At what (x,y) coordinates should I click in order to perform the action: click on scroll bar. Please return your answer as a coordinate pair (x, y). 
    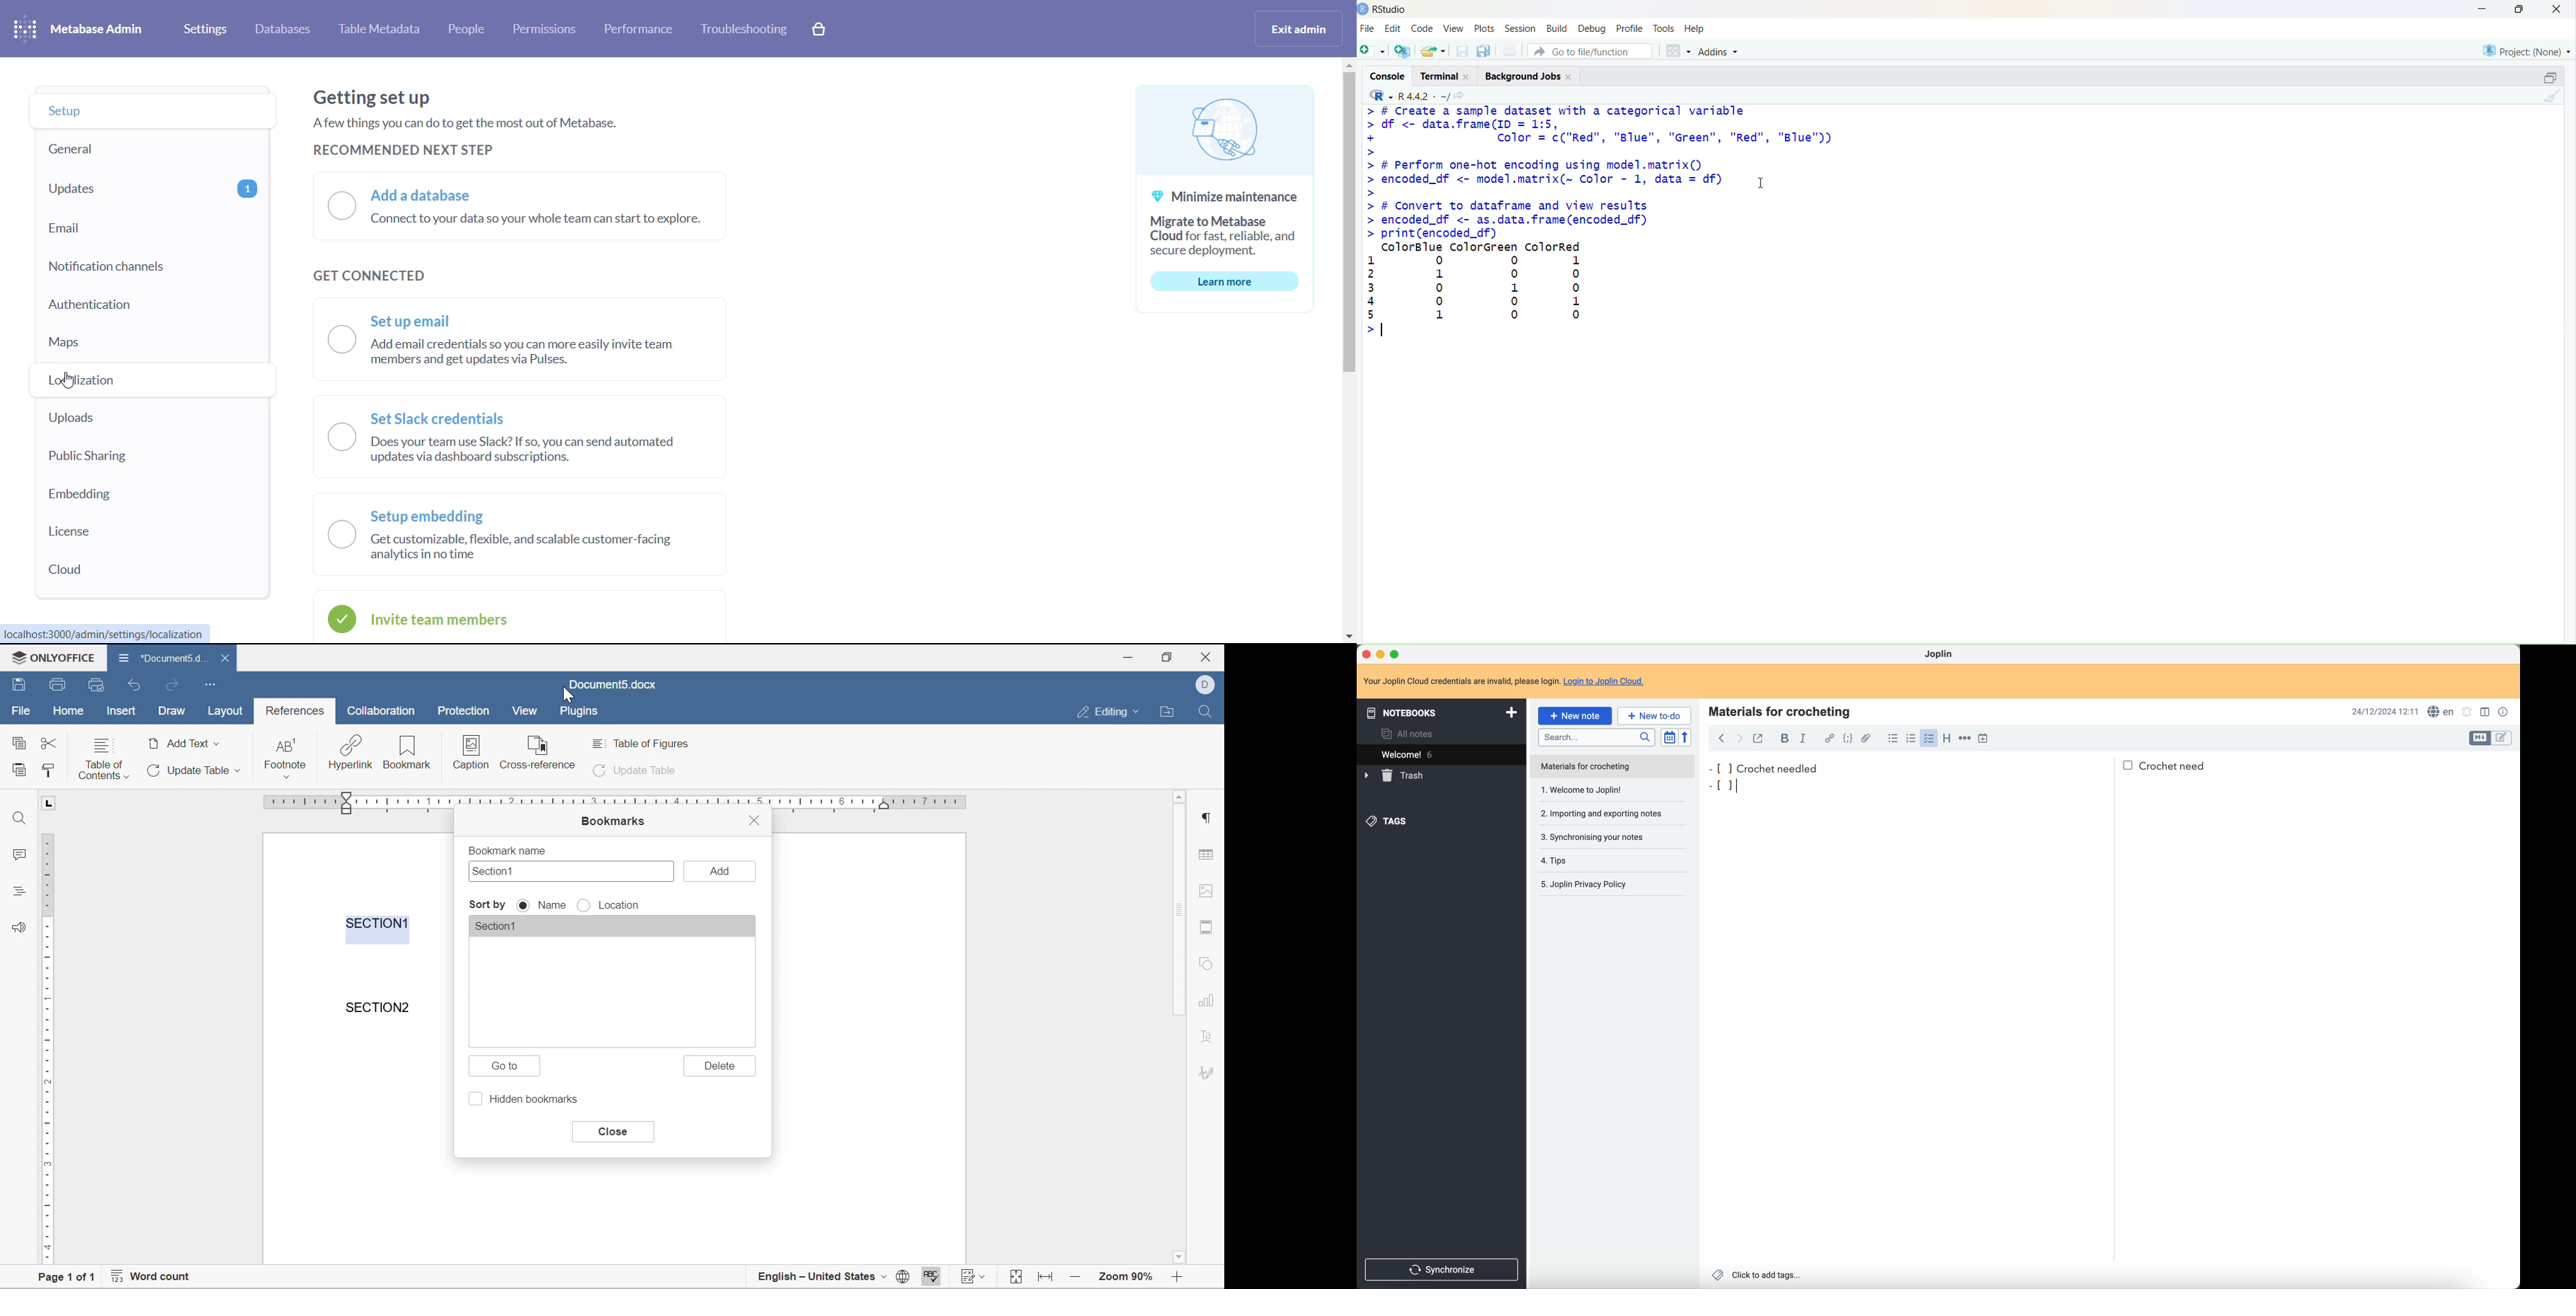
    Looking at the image, I should click on (1181, 910).